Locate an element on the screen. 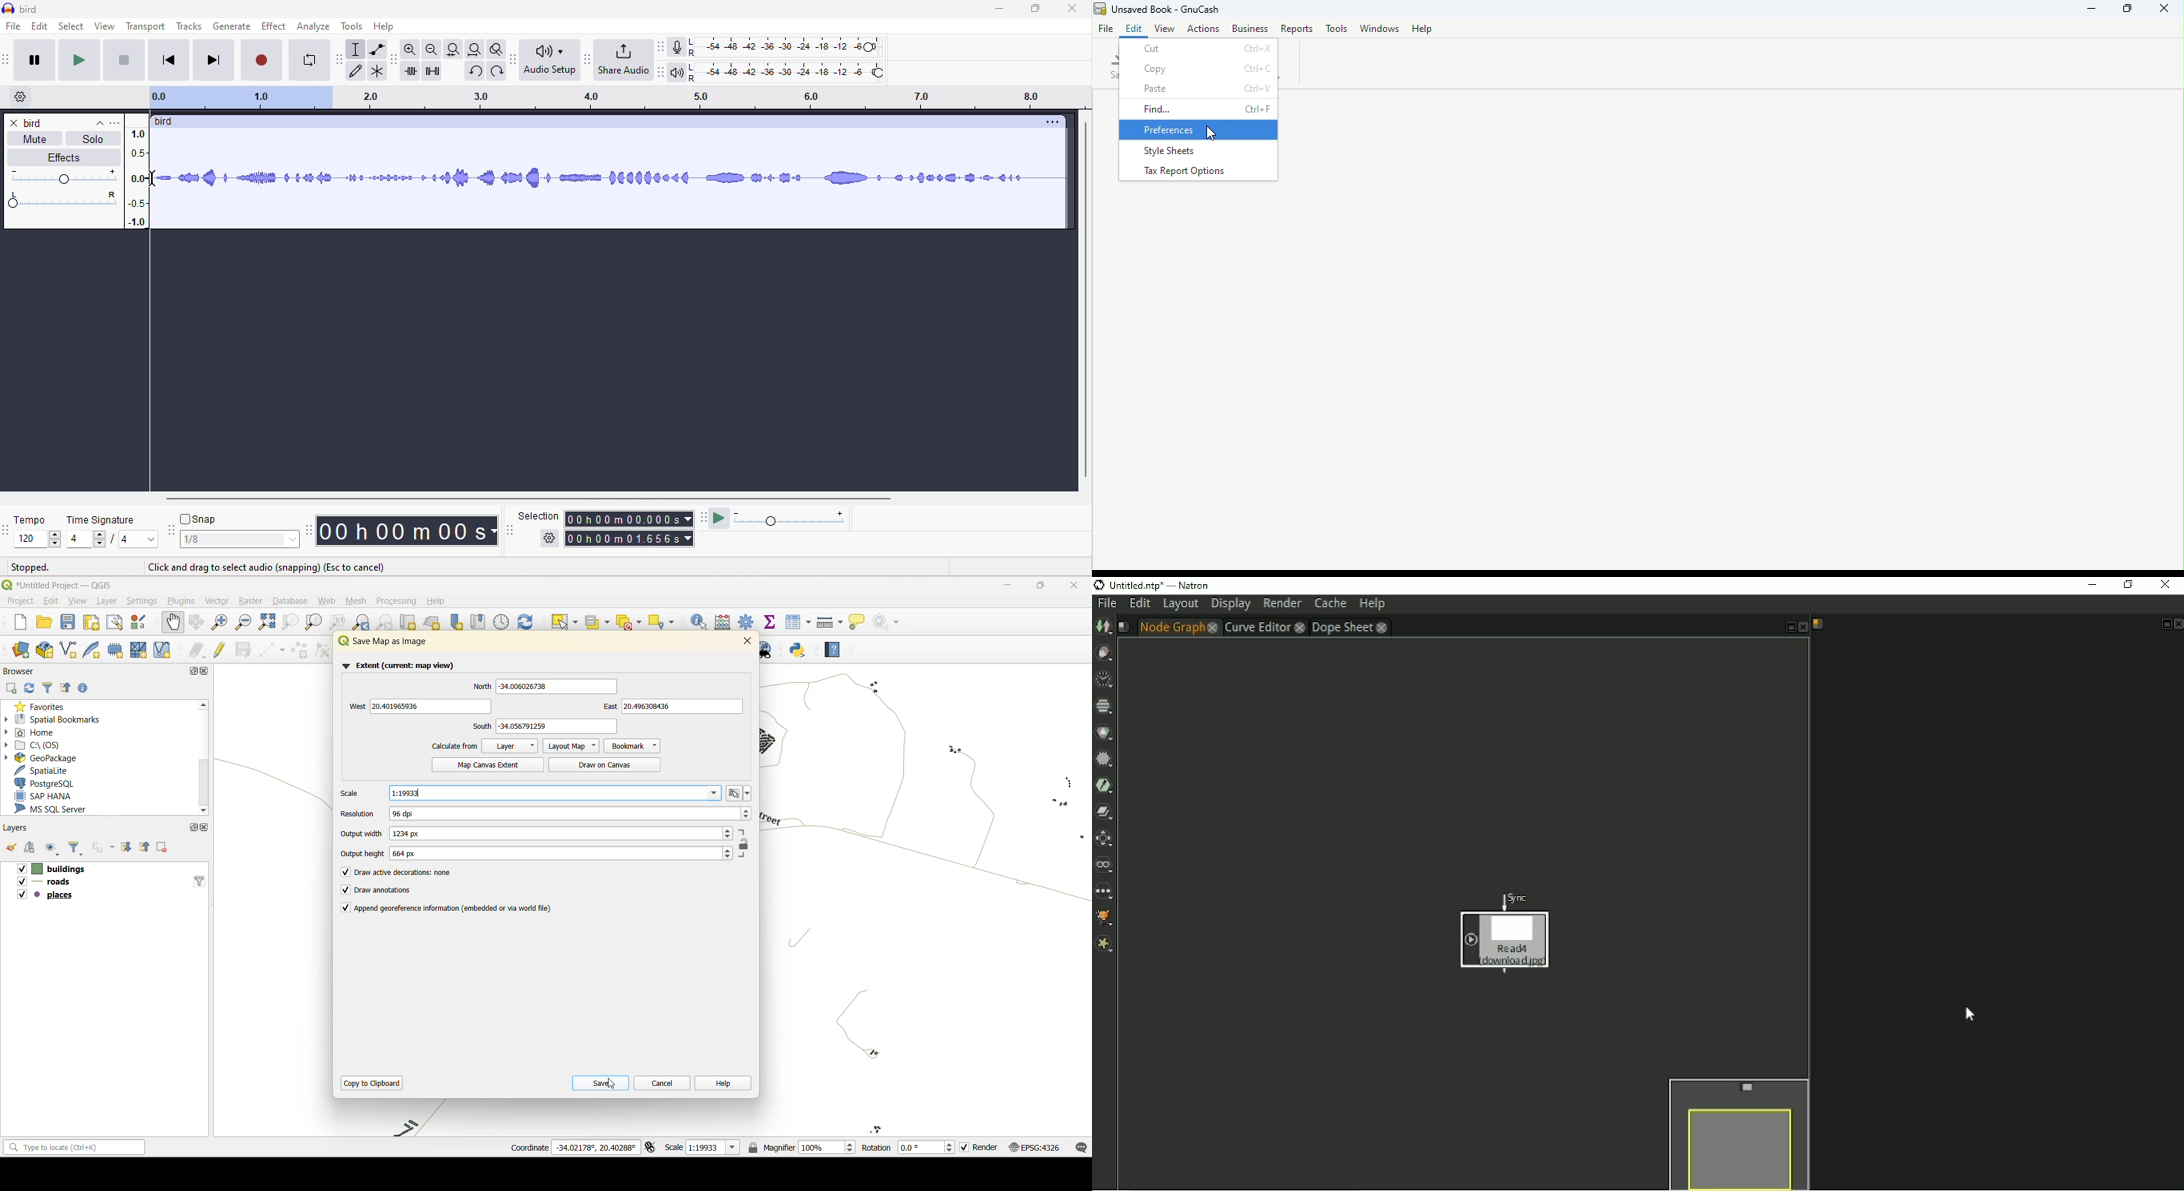 This screenshot has height=1204, width=2184. vertical scroll bar is located at coordinates (204, 755).